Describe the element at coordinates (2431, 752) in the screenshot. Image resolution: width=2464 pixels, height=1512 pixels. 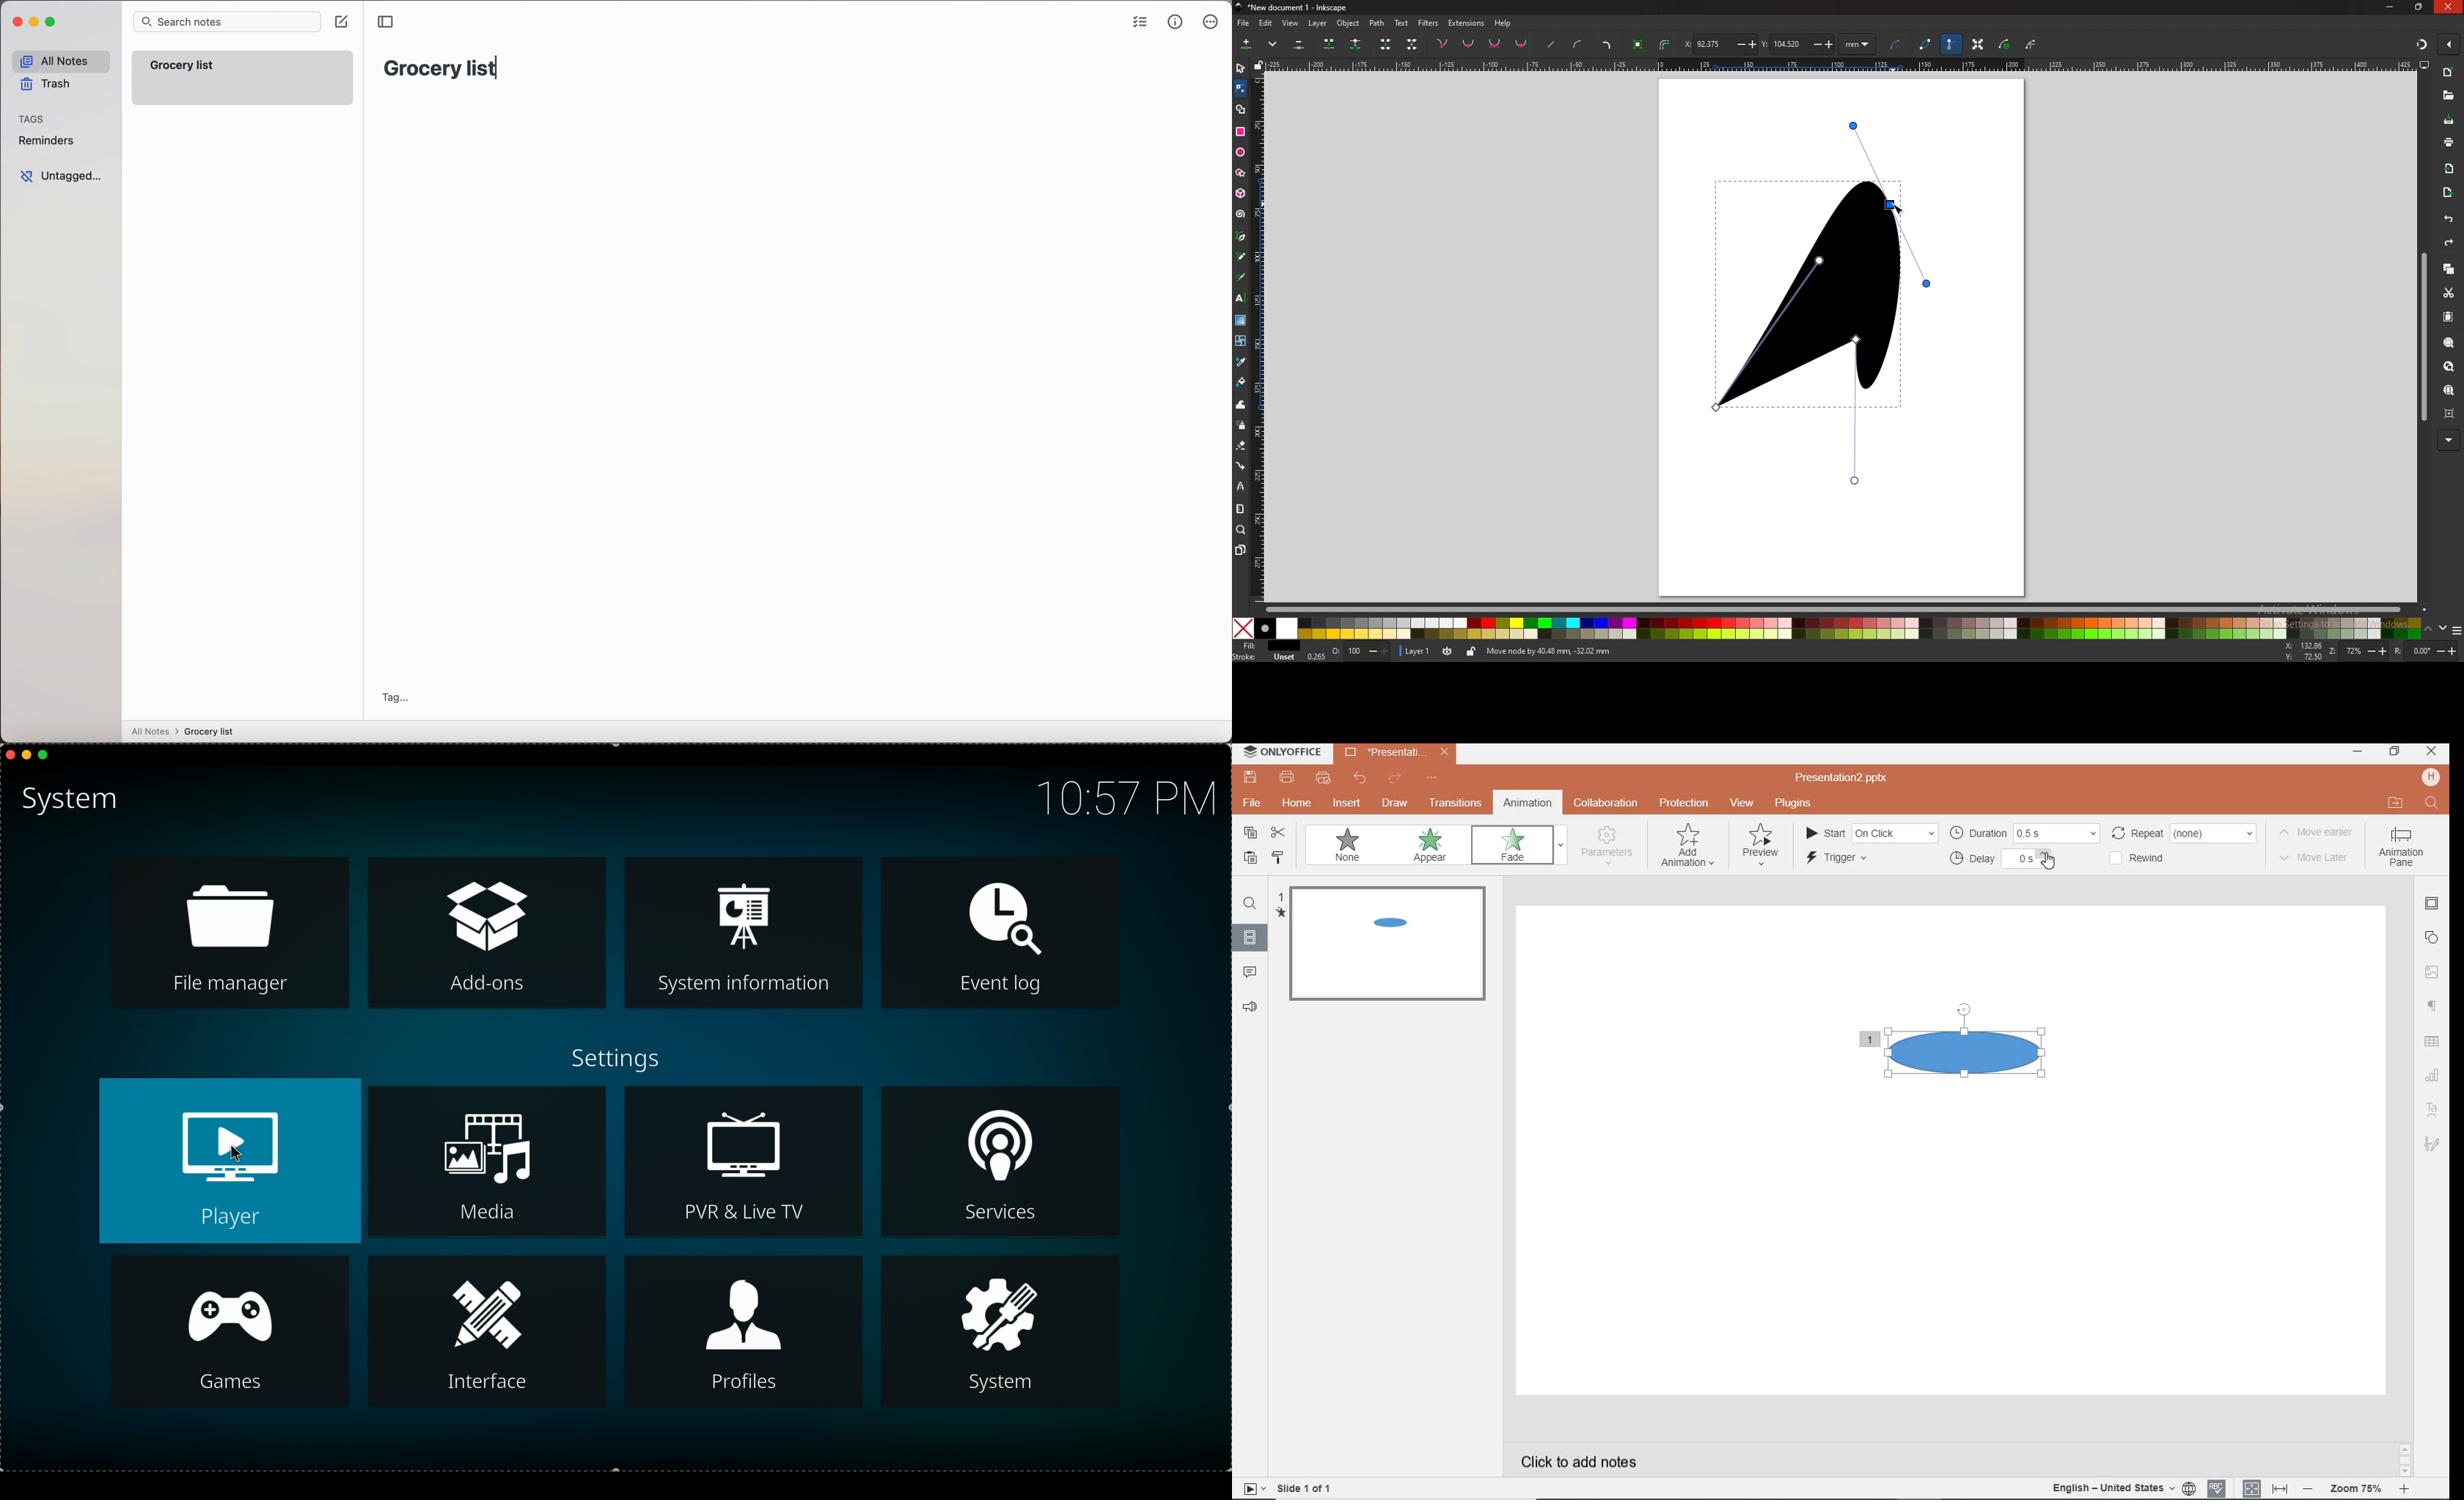
I see `CLOSE` at that location.